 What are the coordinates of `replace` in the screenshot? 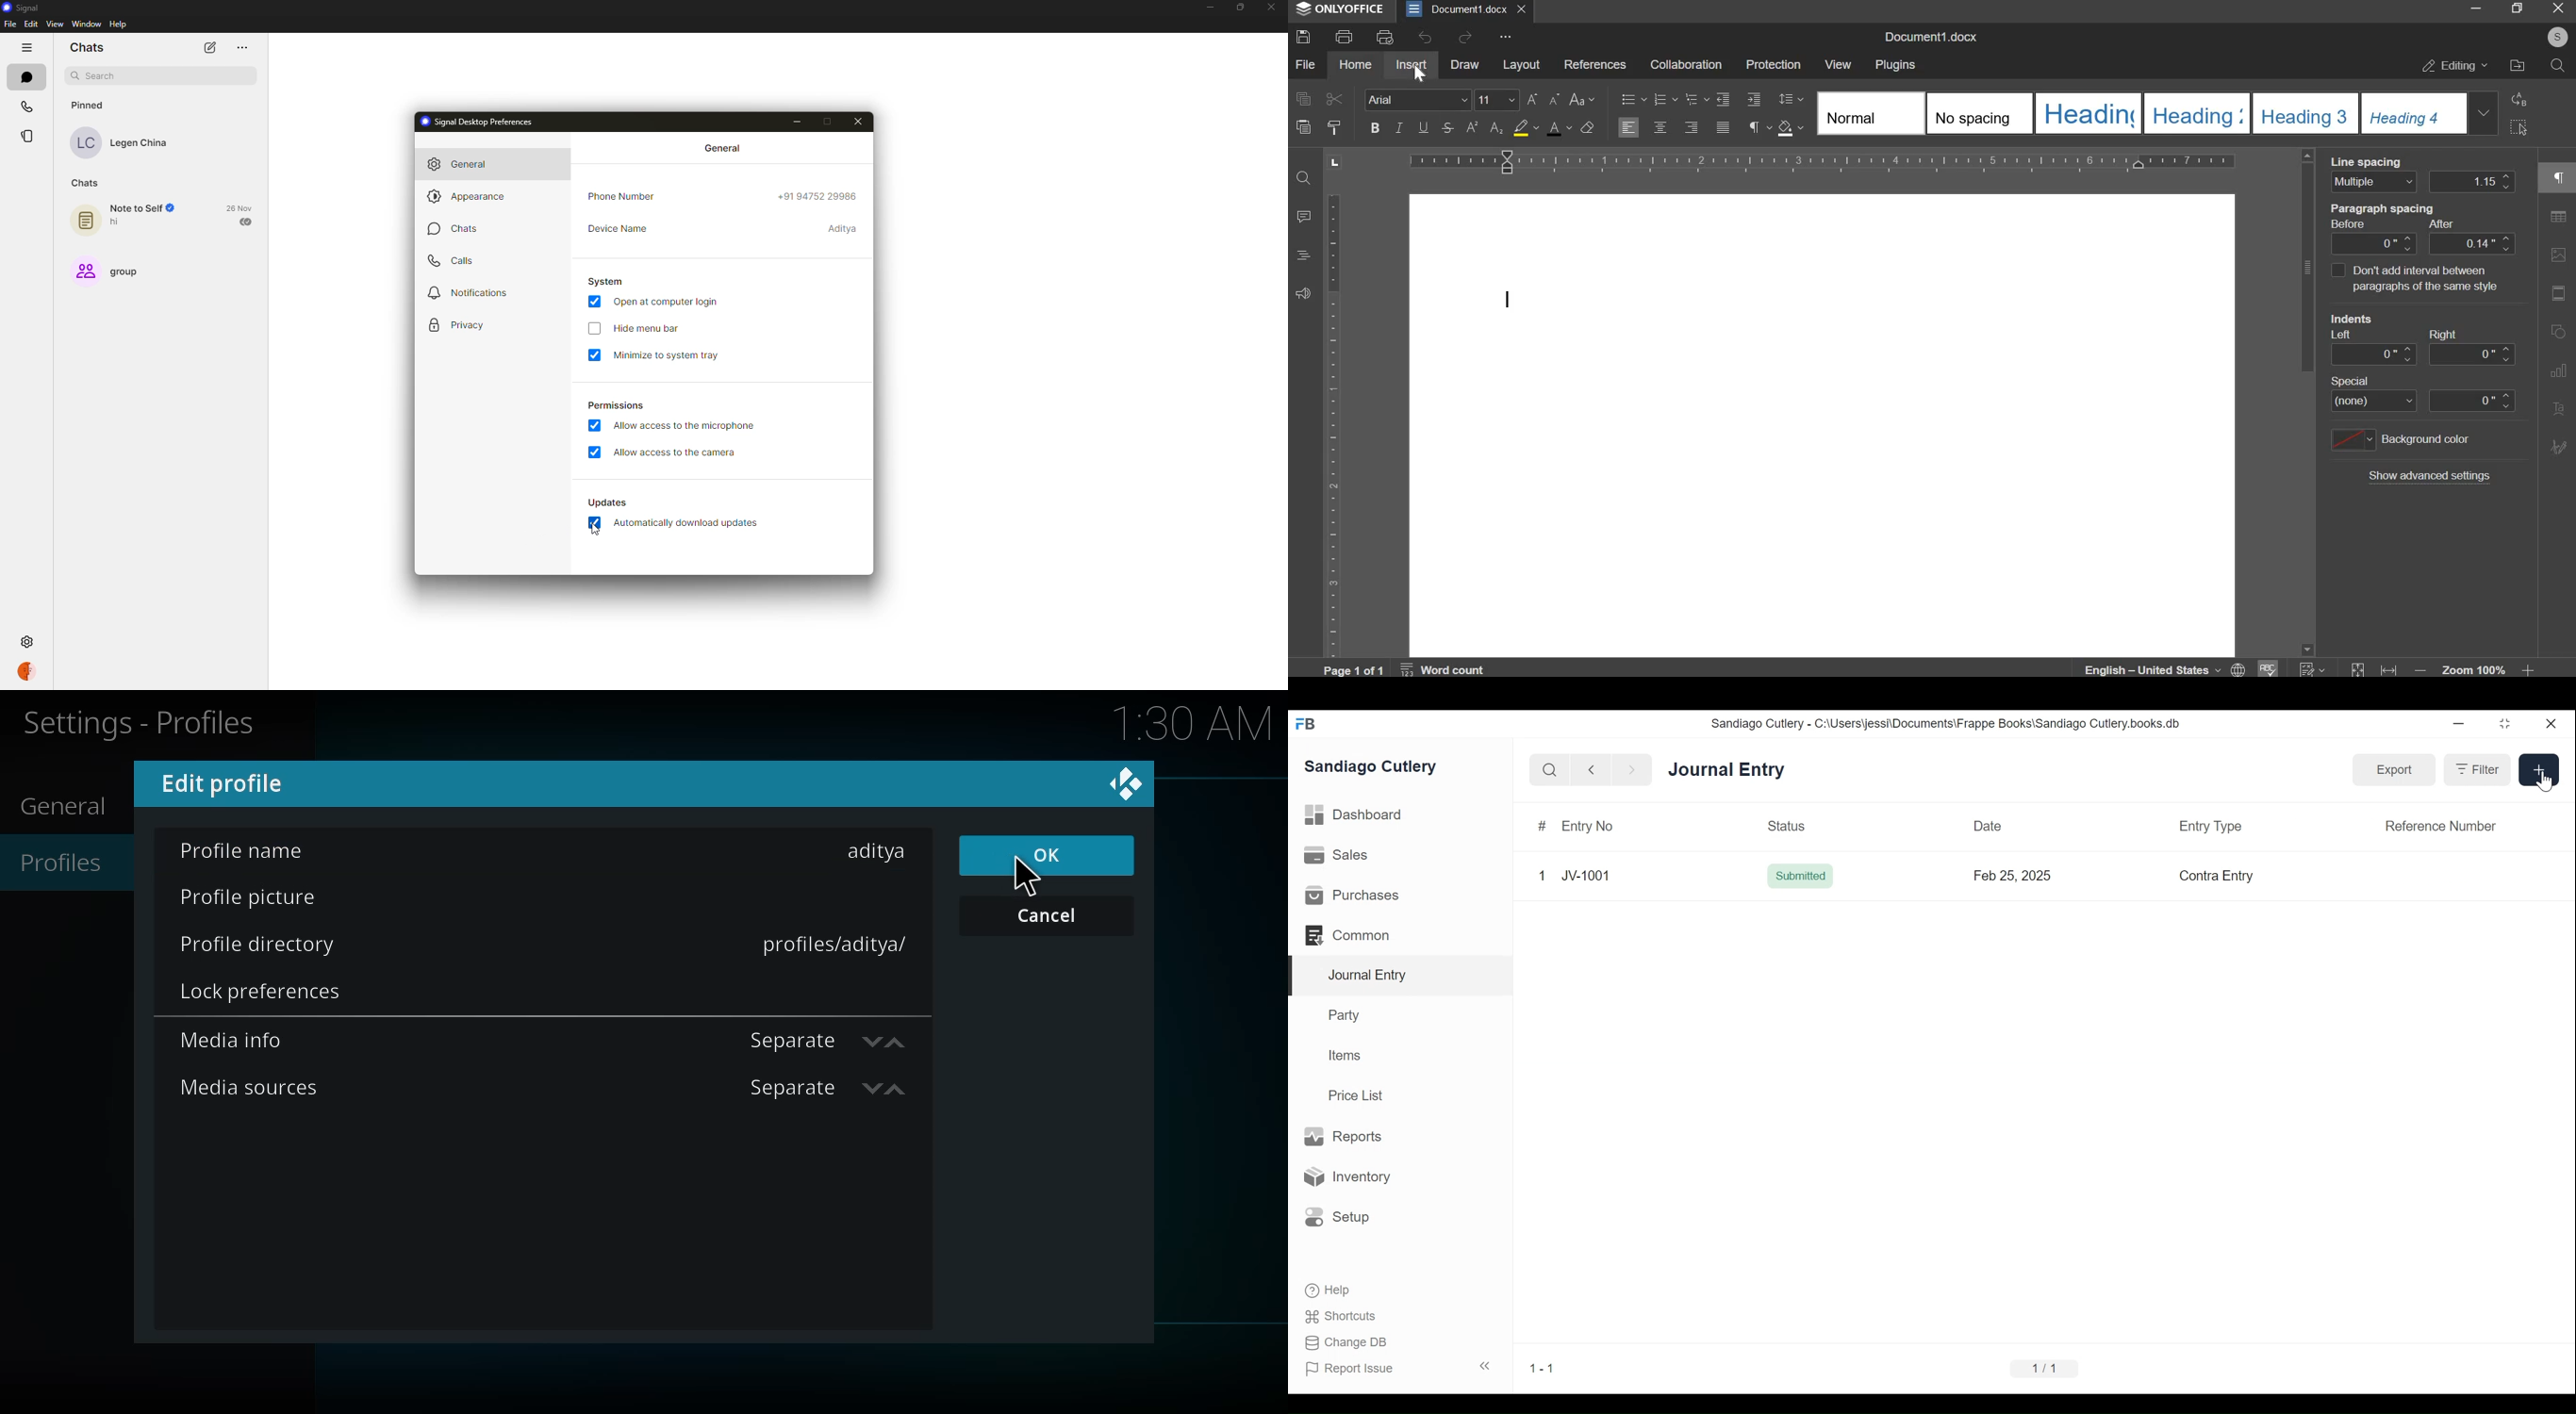 It's located at (2519, 98).